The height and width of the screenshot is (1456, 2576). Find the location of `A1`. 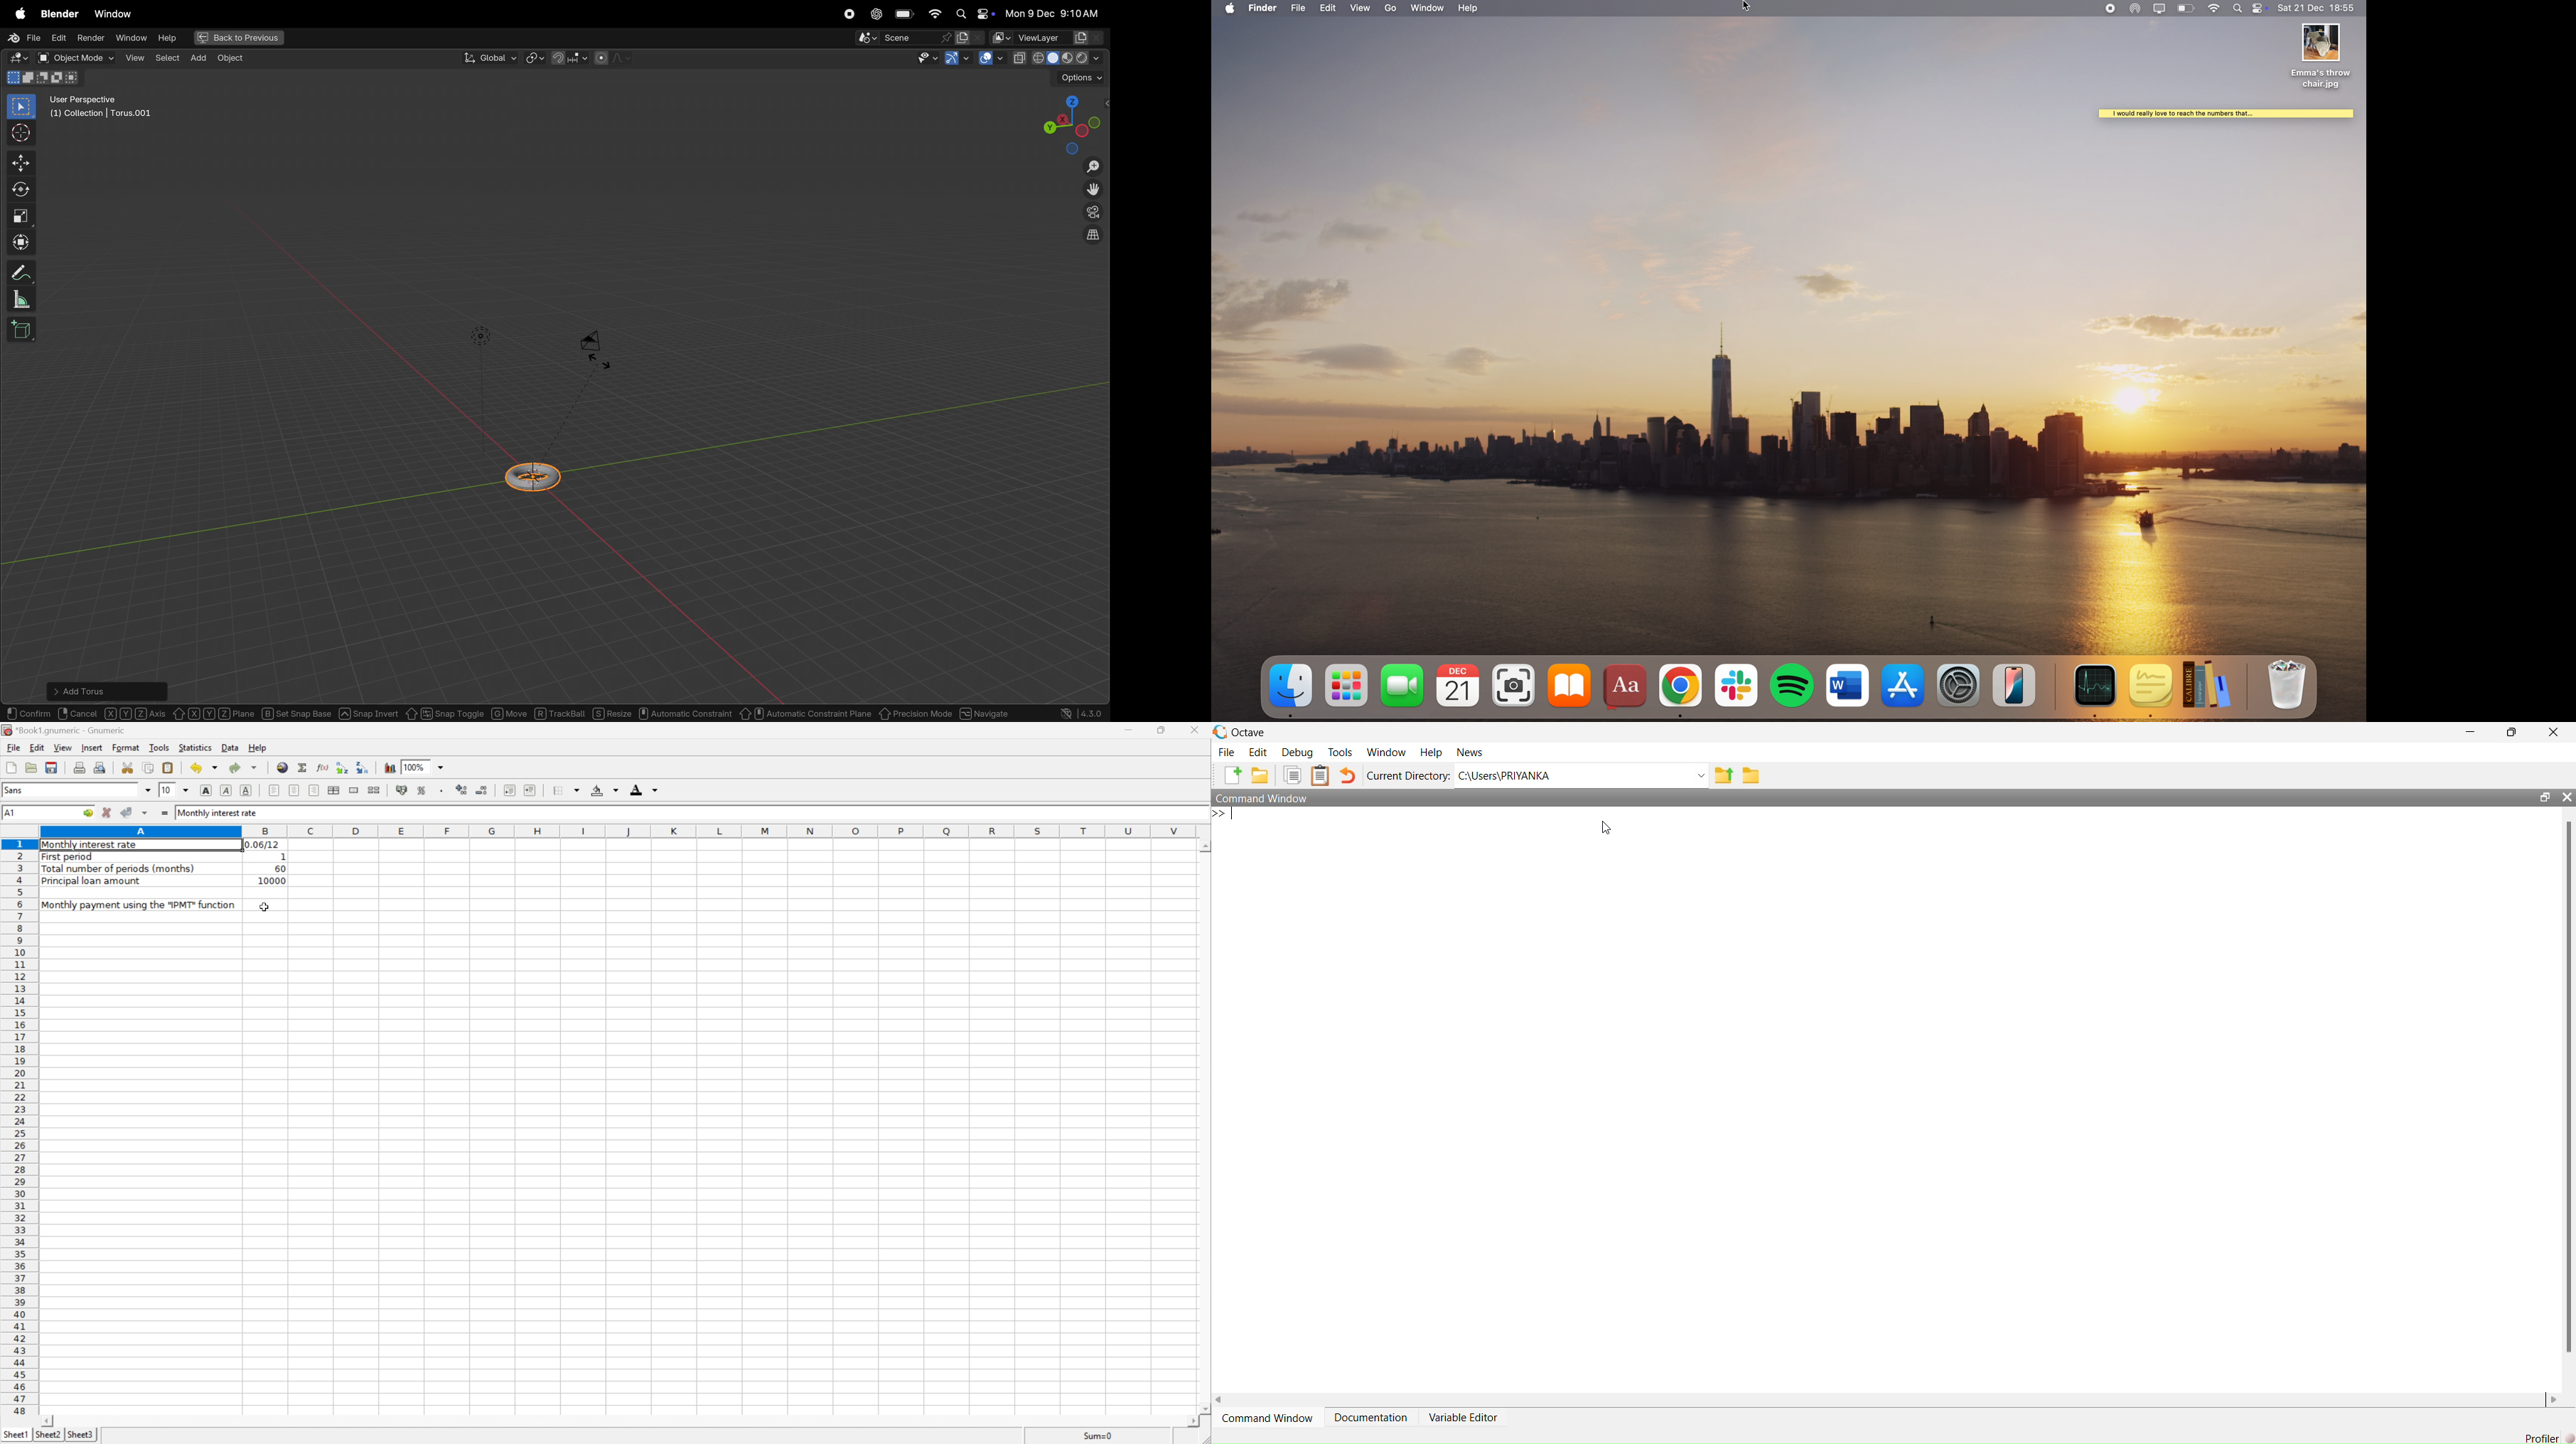

A1 is located at coordinates (18, 812).